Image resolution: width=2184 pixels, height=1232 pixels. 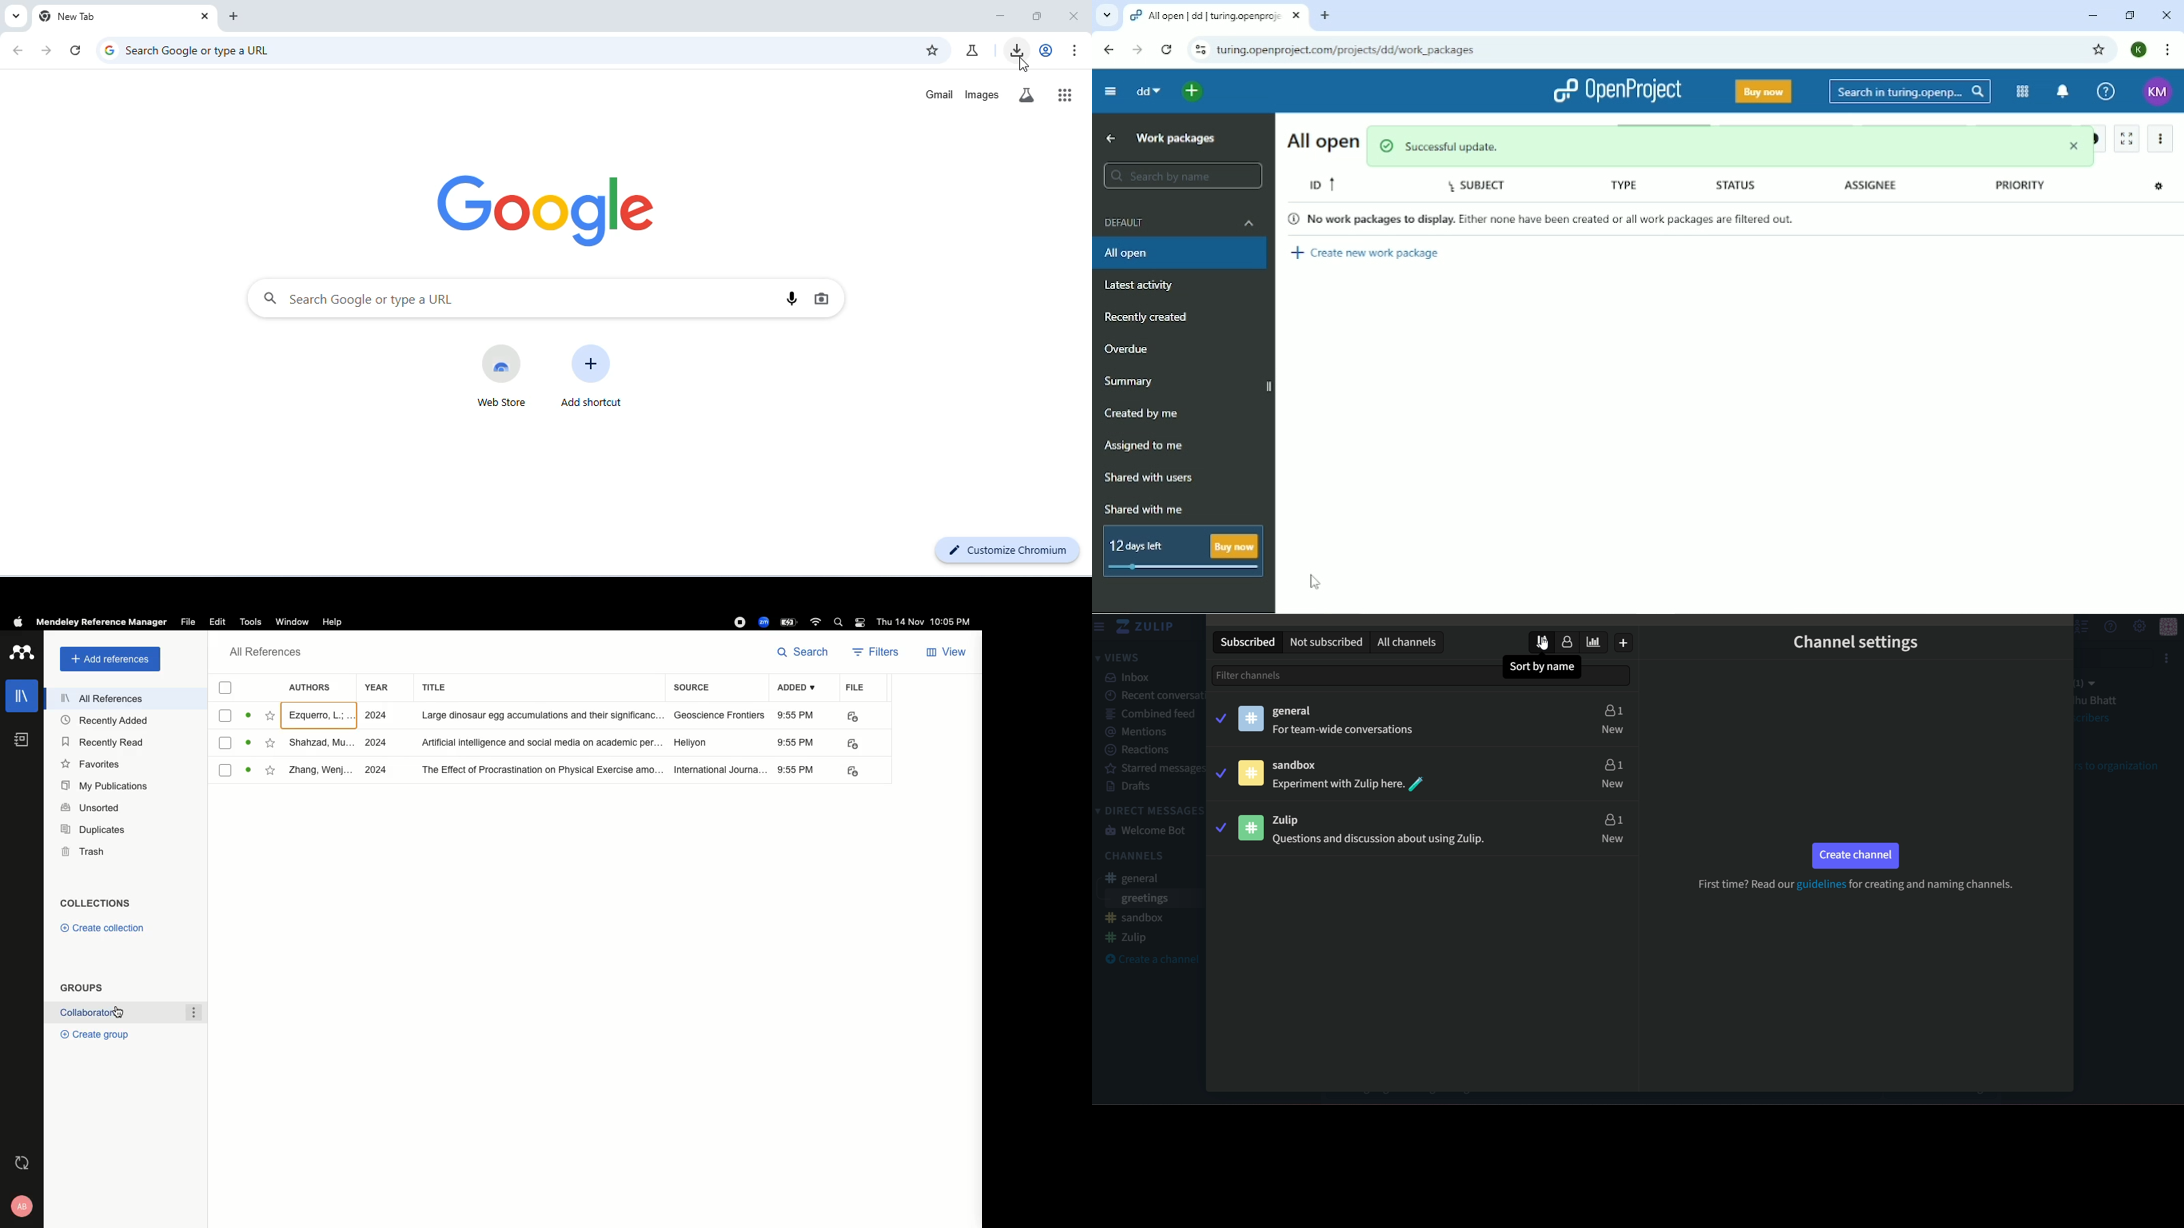 What do you see at coordinates (1613, 720) in the screenshot?
I see `users` at bounding box center [1613, 720].